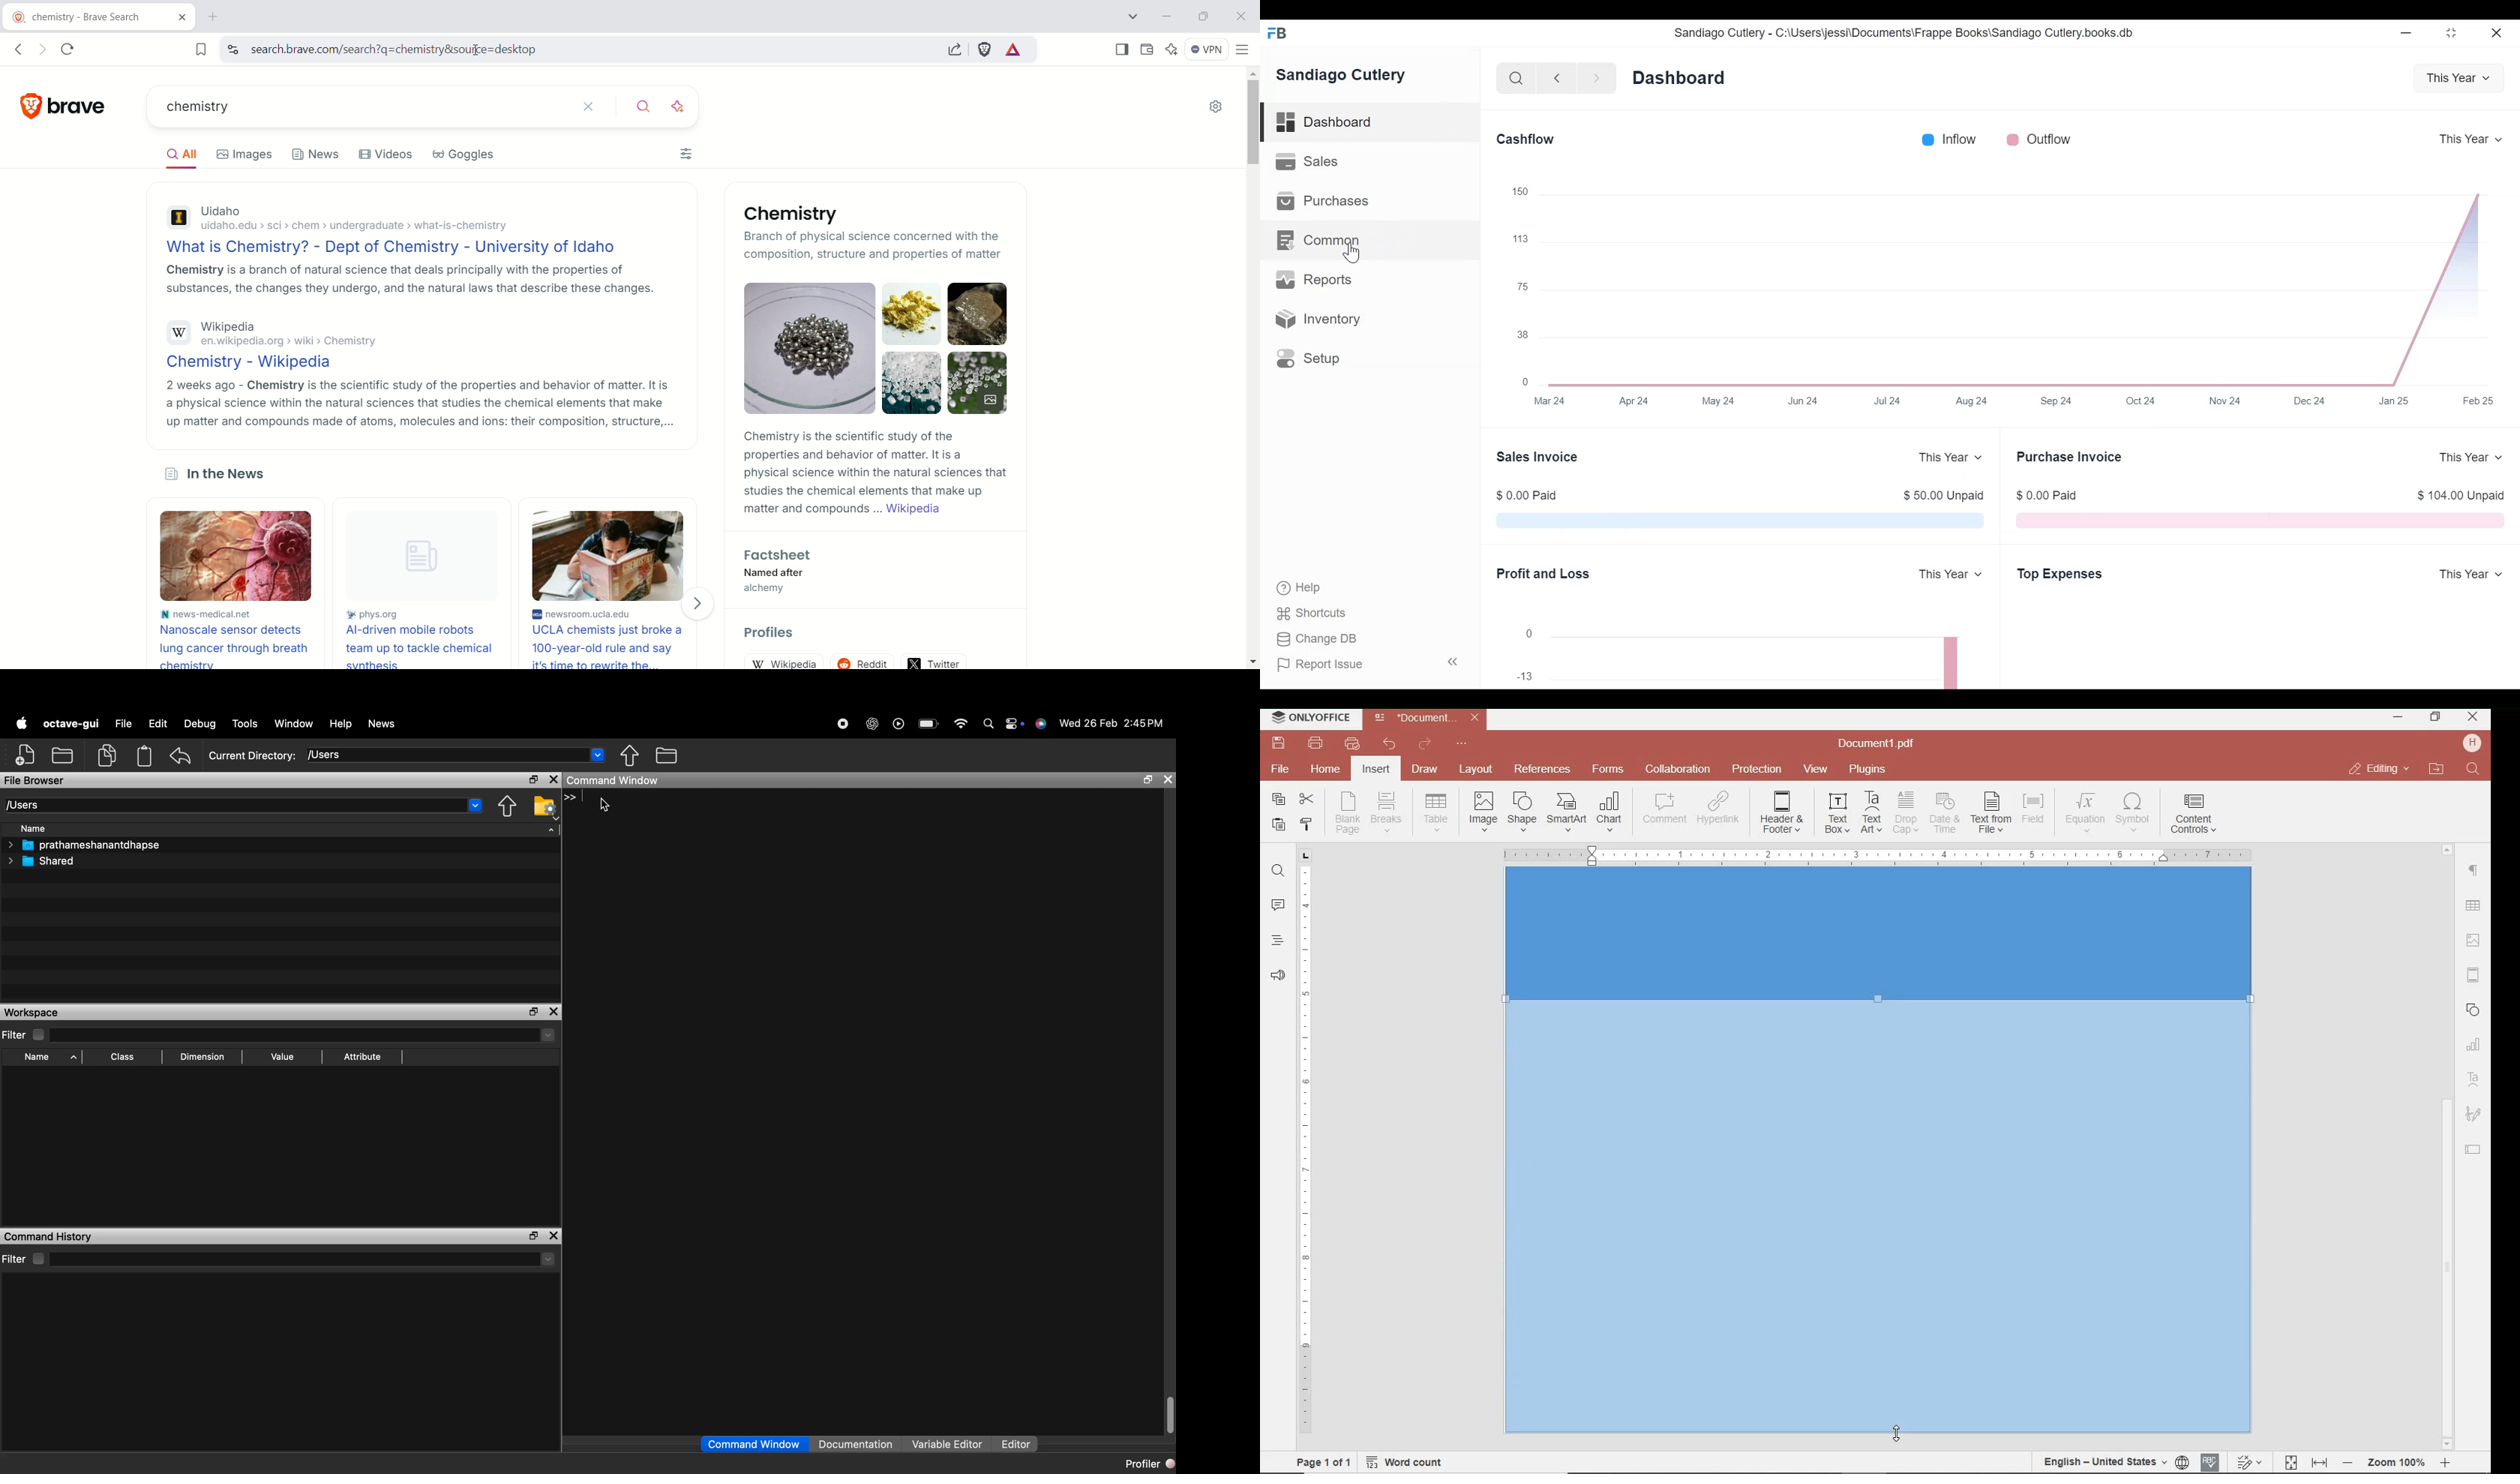  I want to click on Dec 24, so click(2310, 401).